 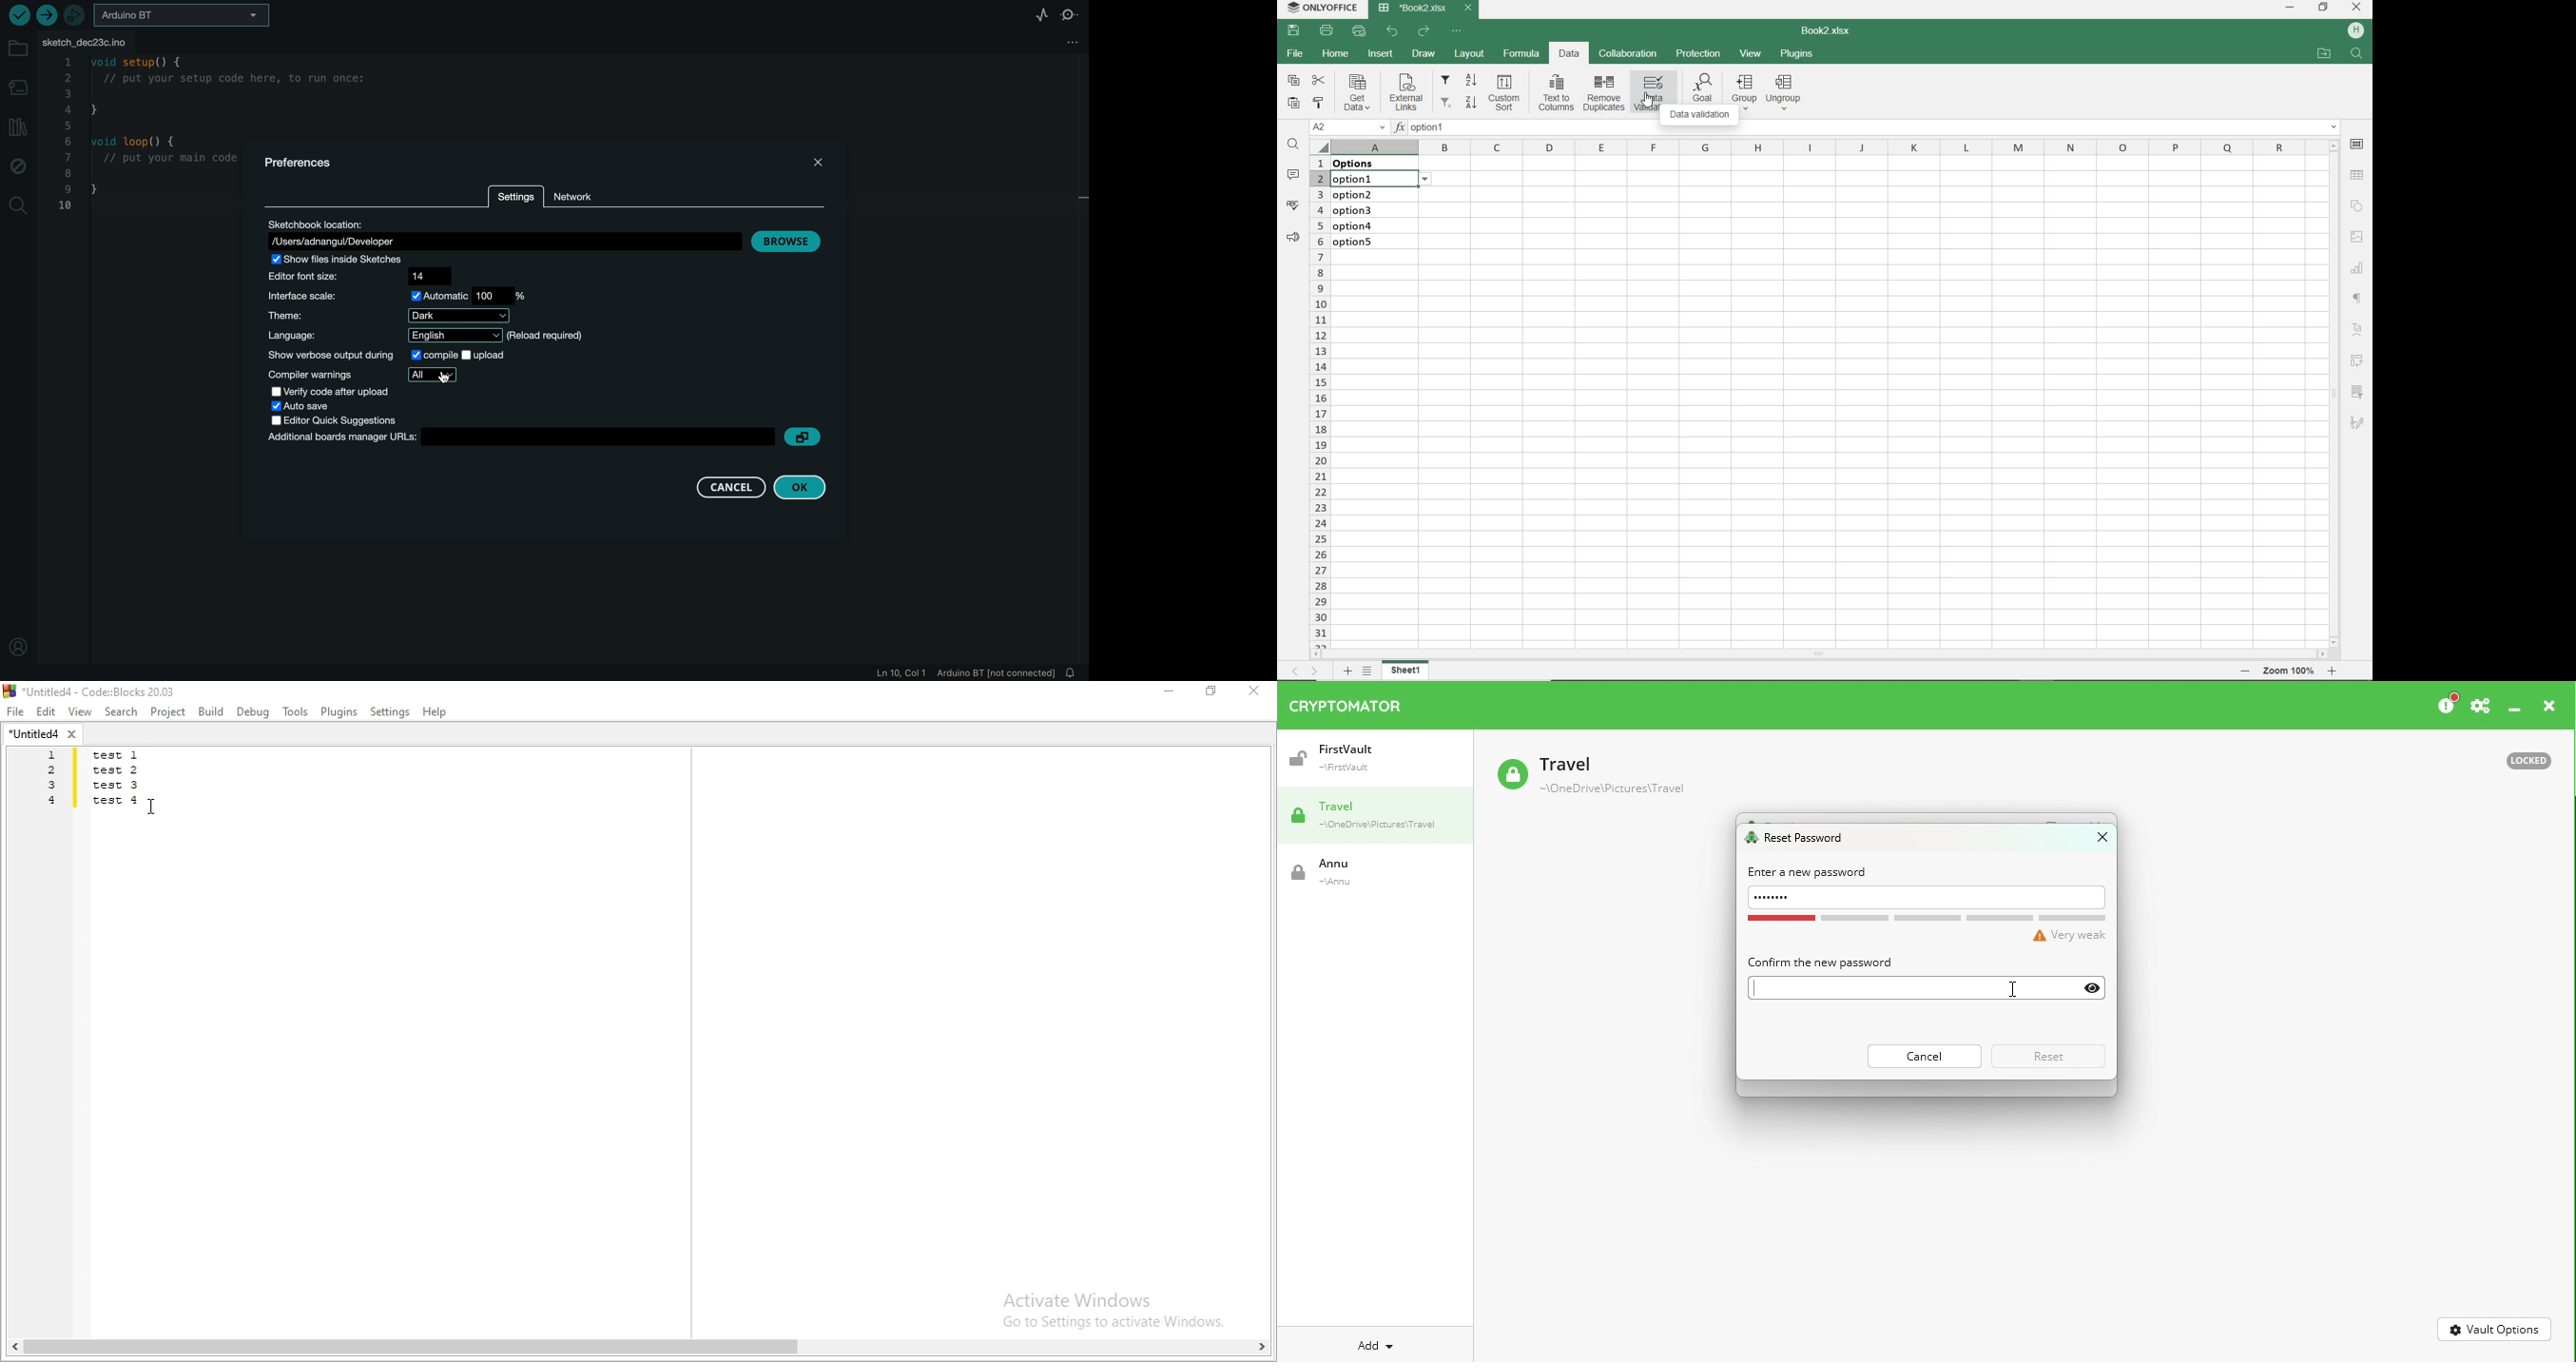 What do you see at coordinates (1406, 93) in the screenshot?
I see `External links` at bounding box center [1406, 93].